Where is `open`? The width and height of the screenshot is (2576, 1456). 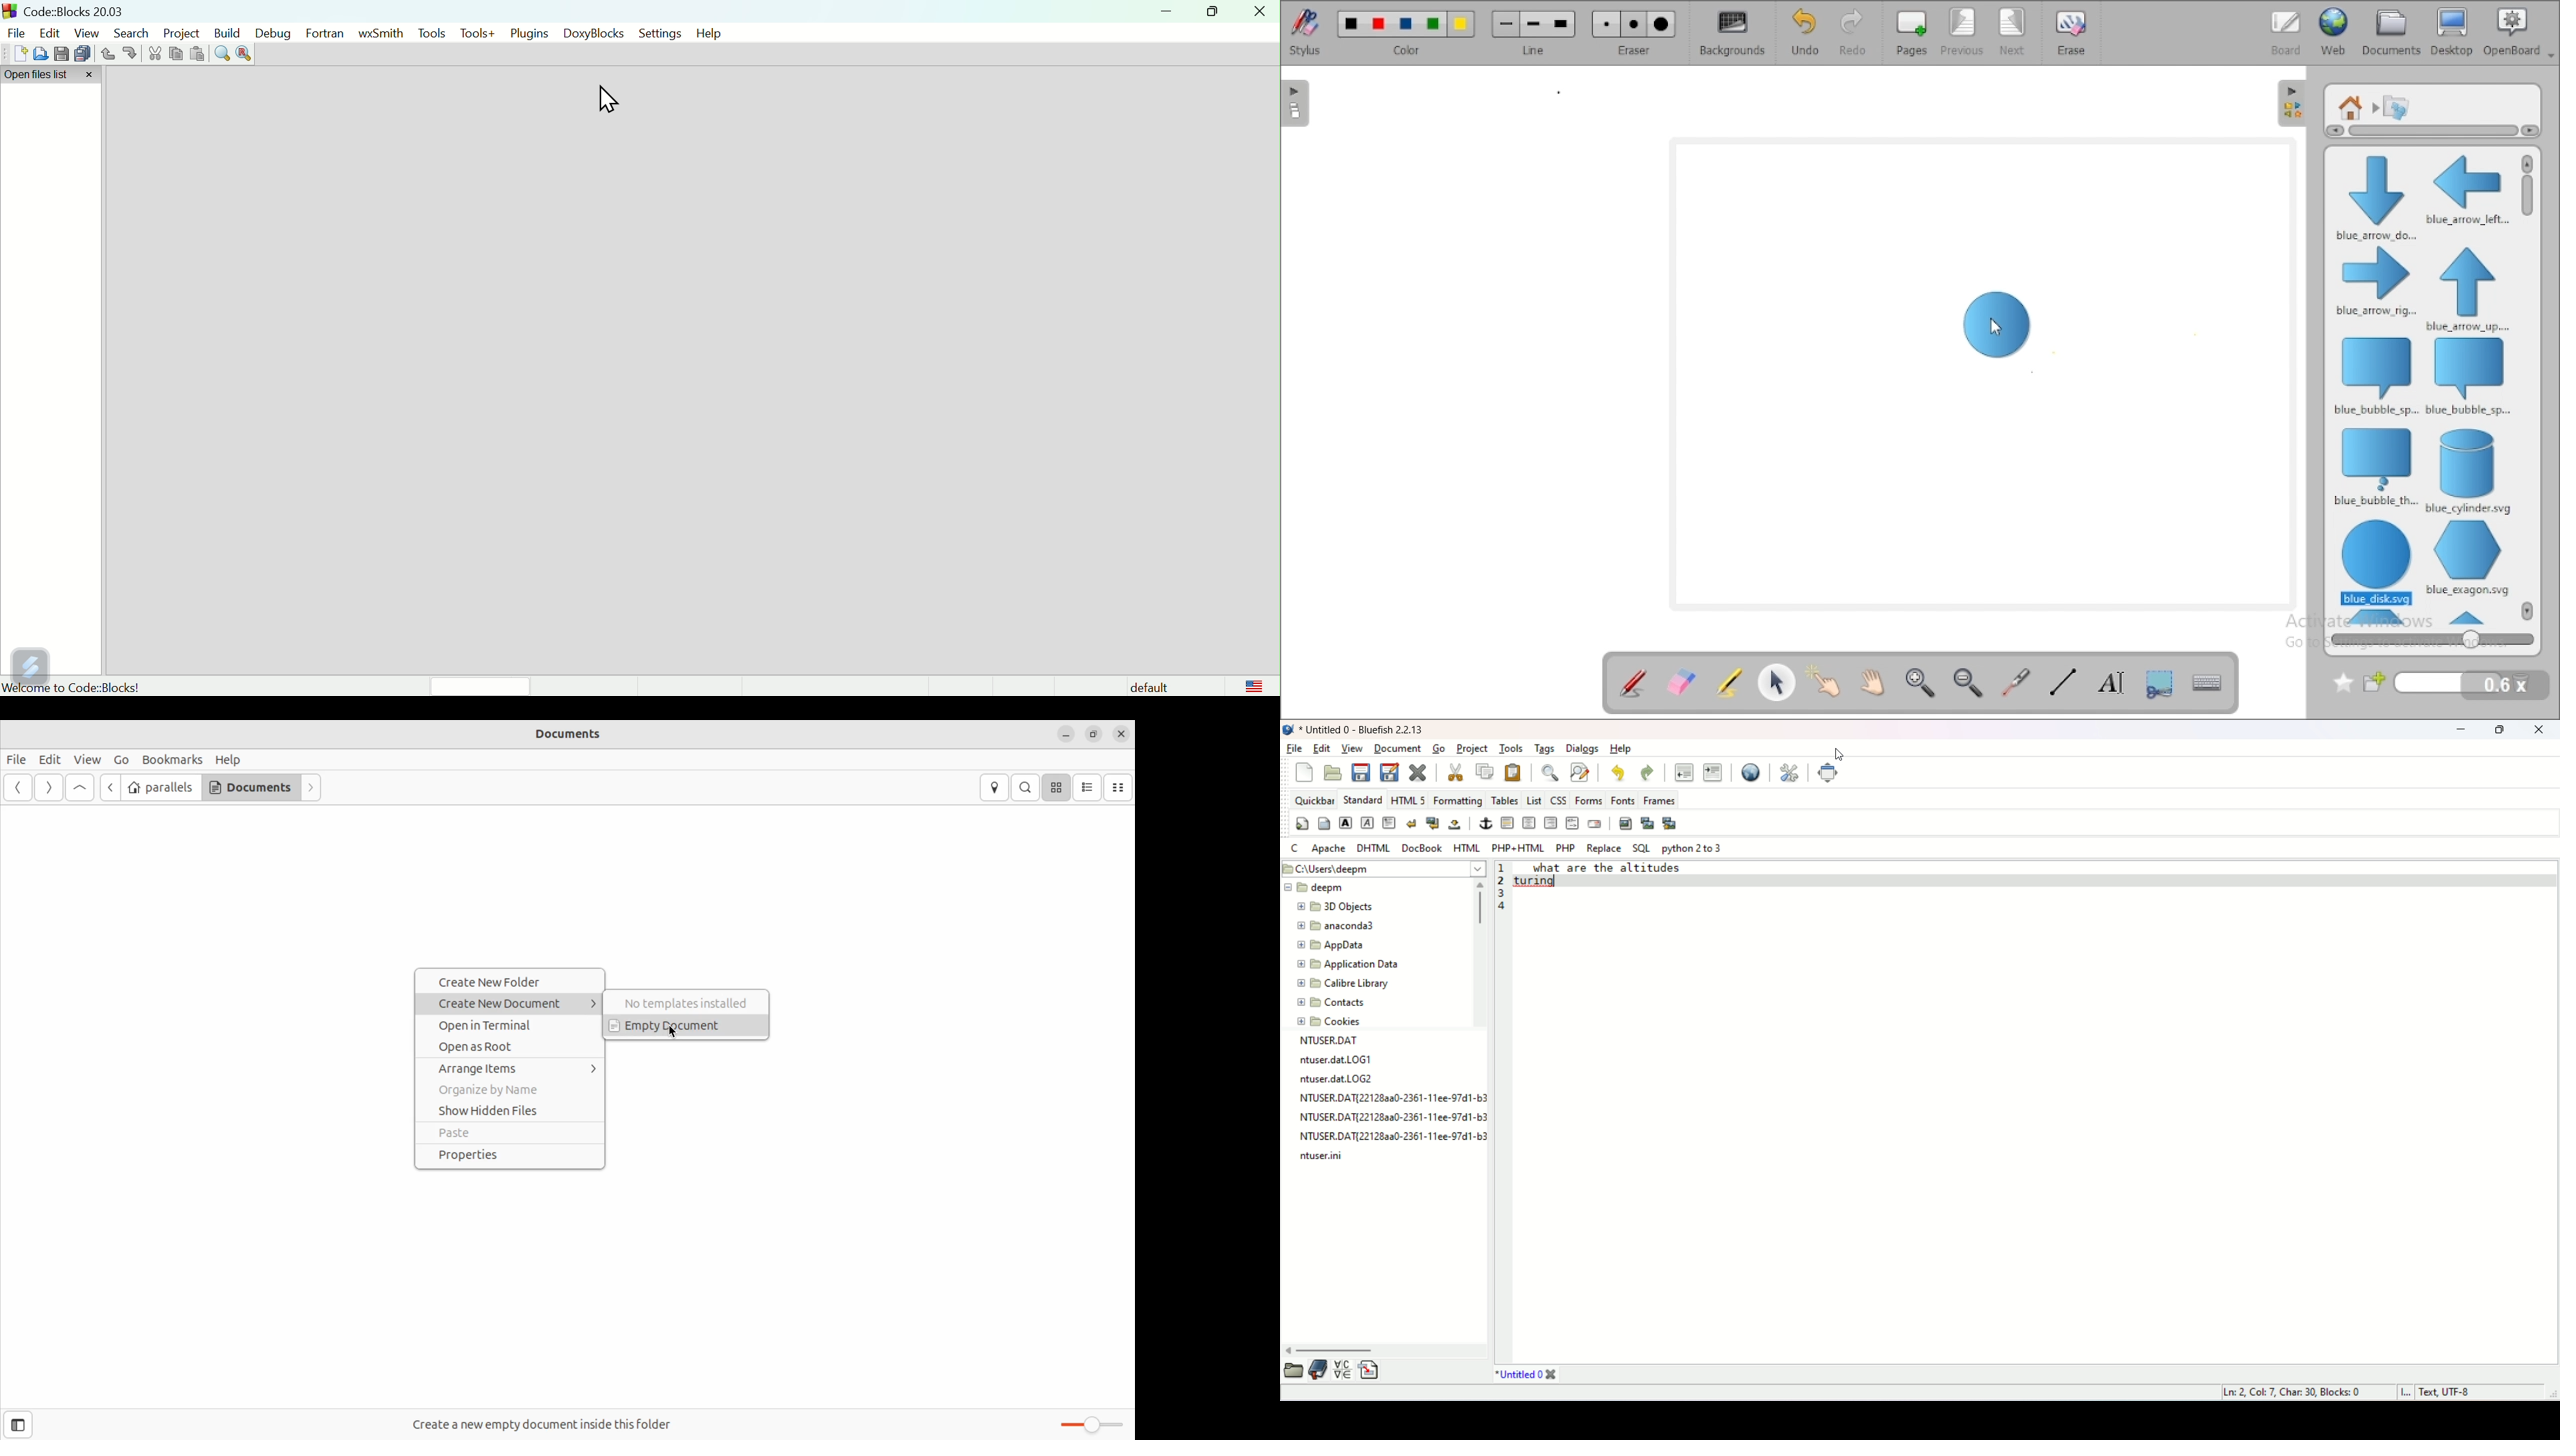 open is located at coordinates (1333, 773).